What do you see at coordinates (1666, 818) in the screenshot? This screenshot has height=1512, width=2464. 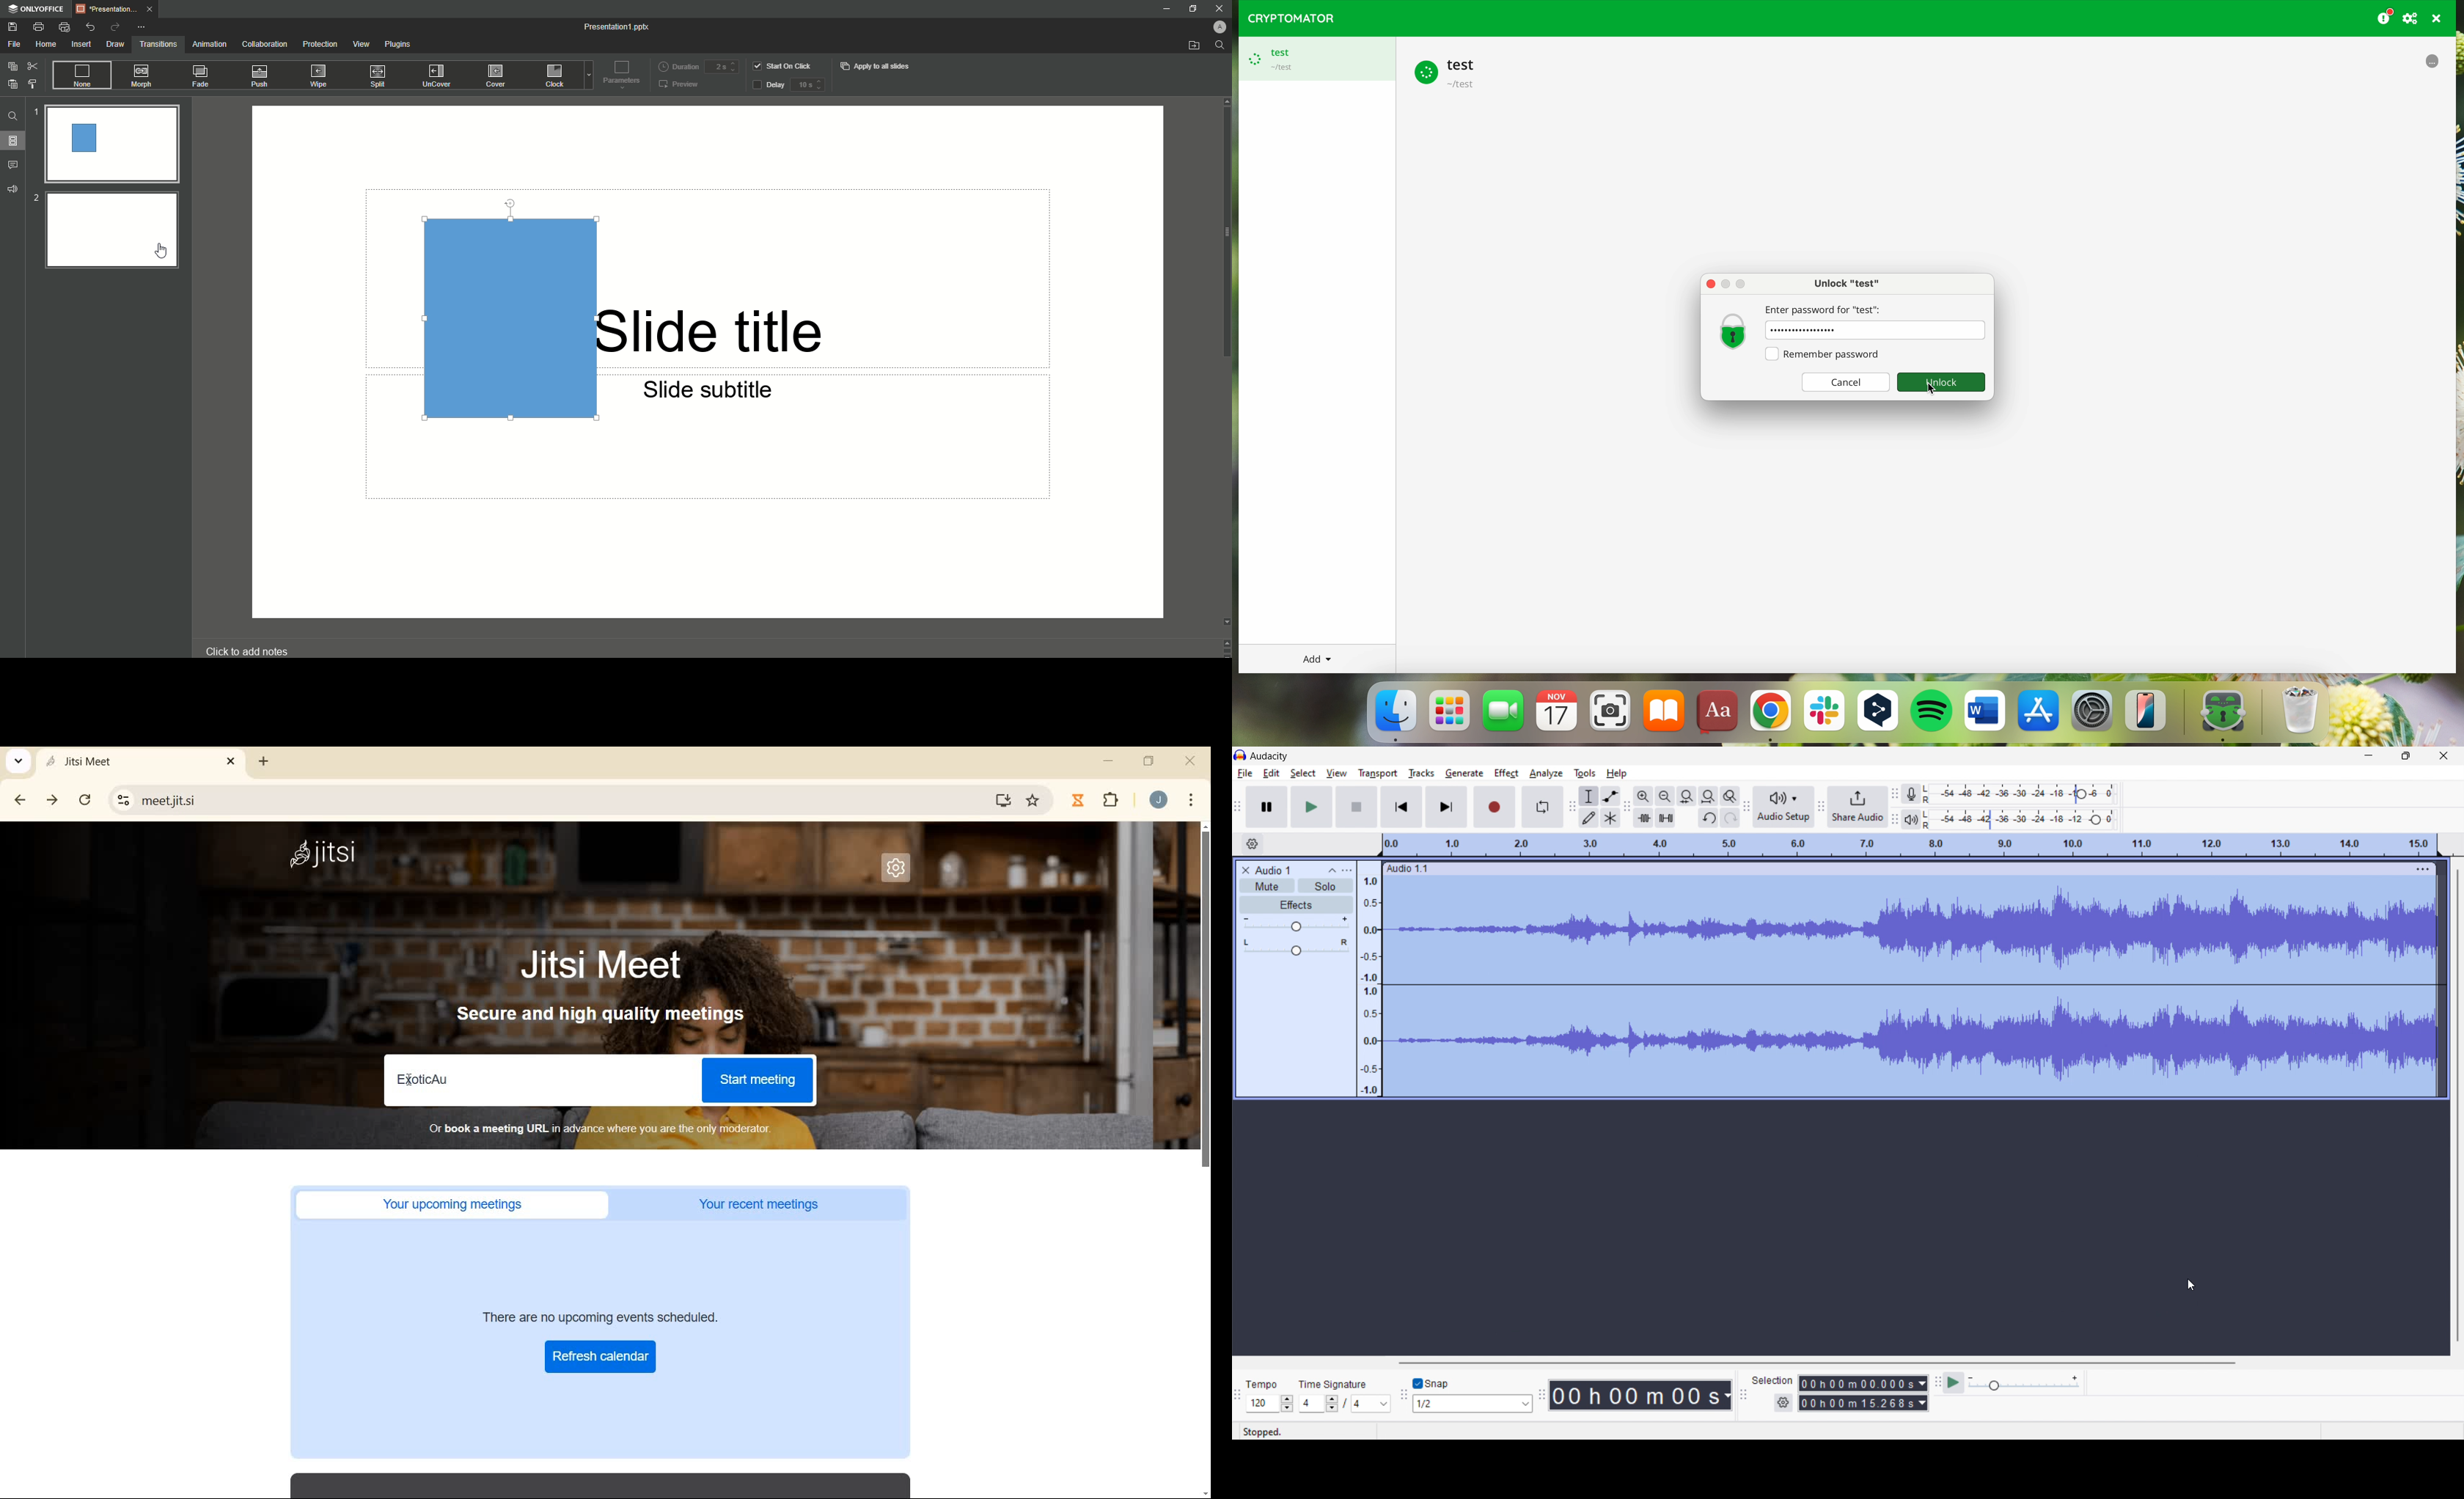 I see `silence audio selection` at bounding box center [1666, 818].